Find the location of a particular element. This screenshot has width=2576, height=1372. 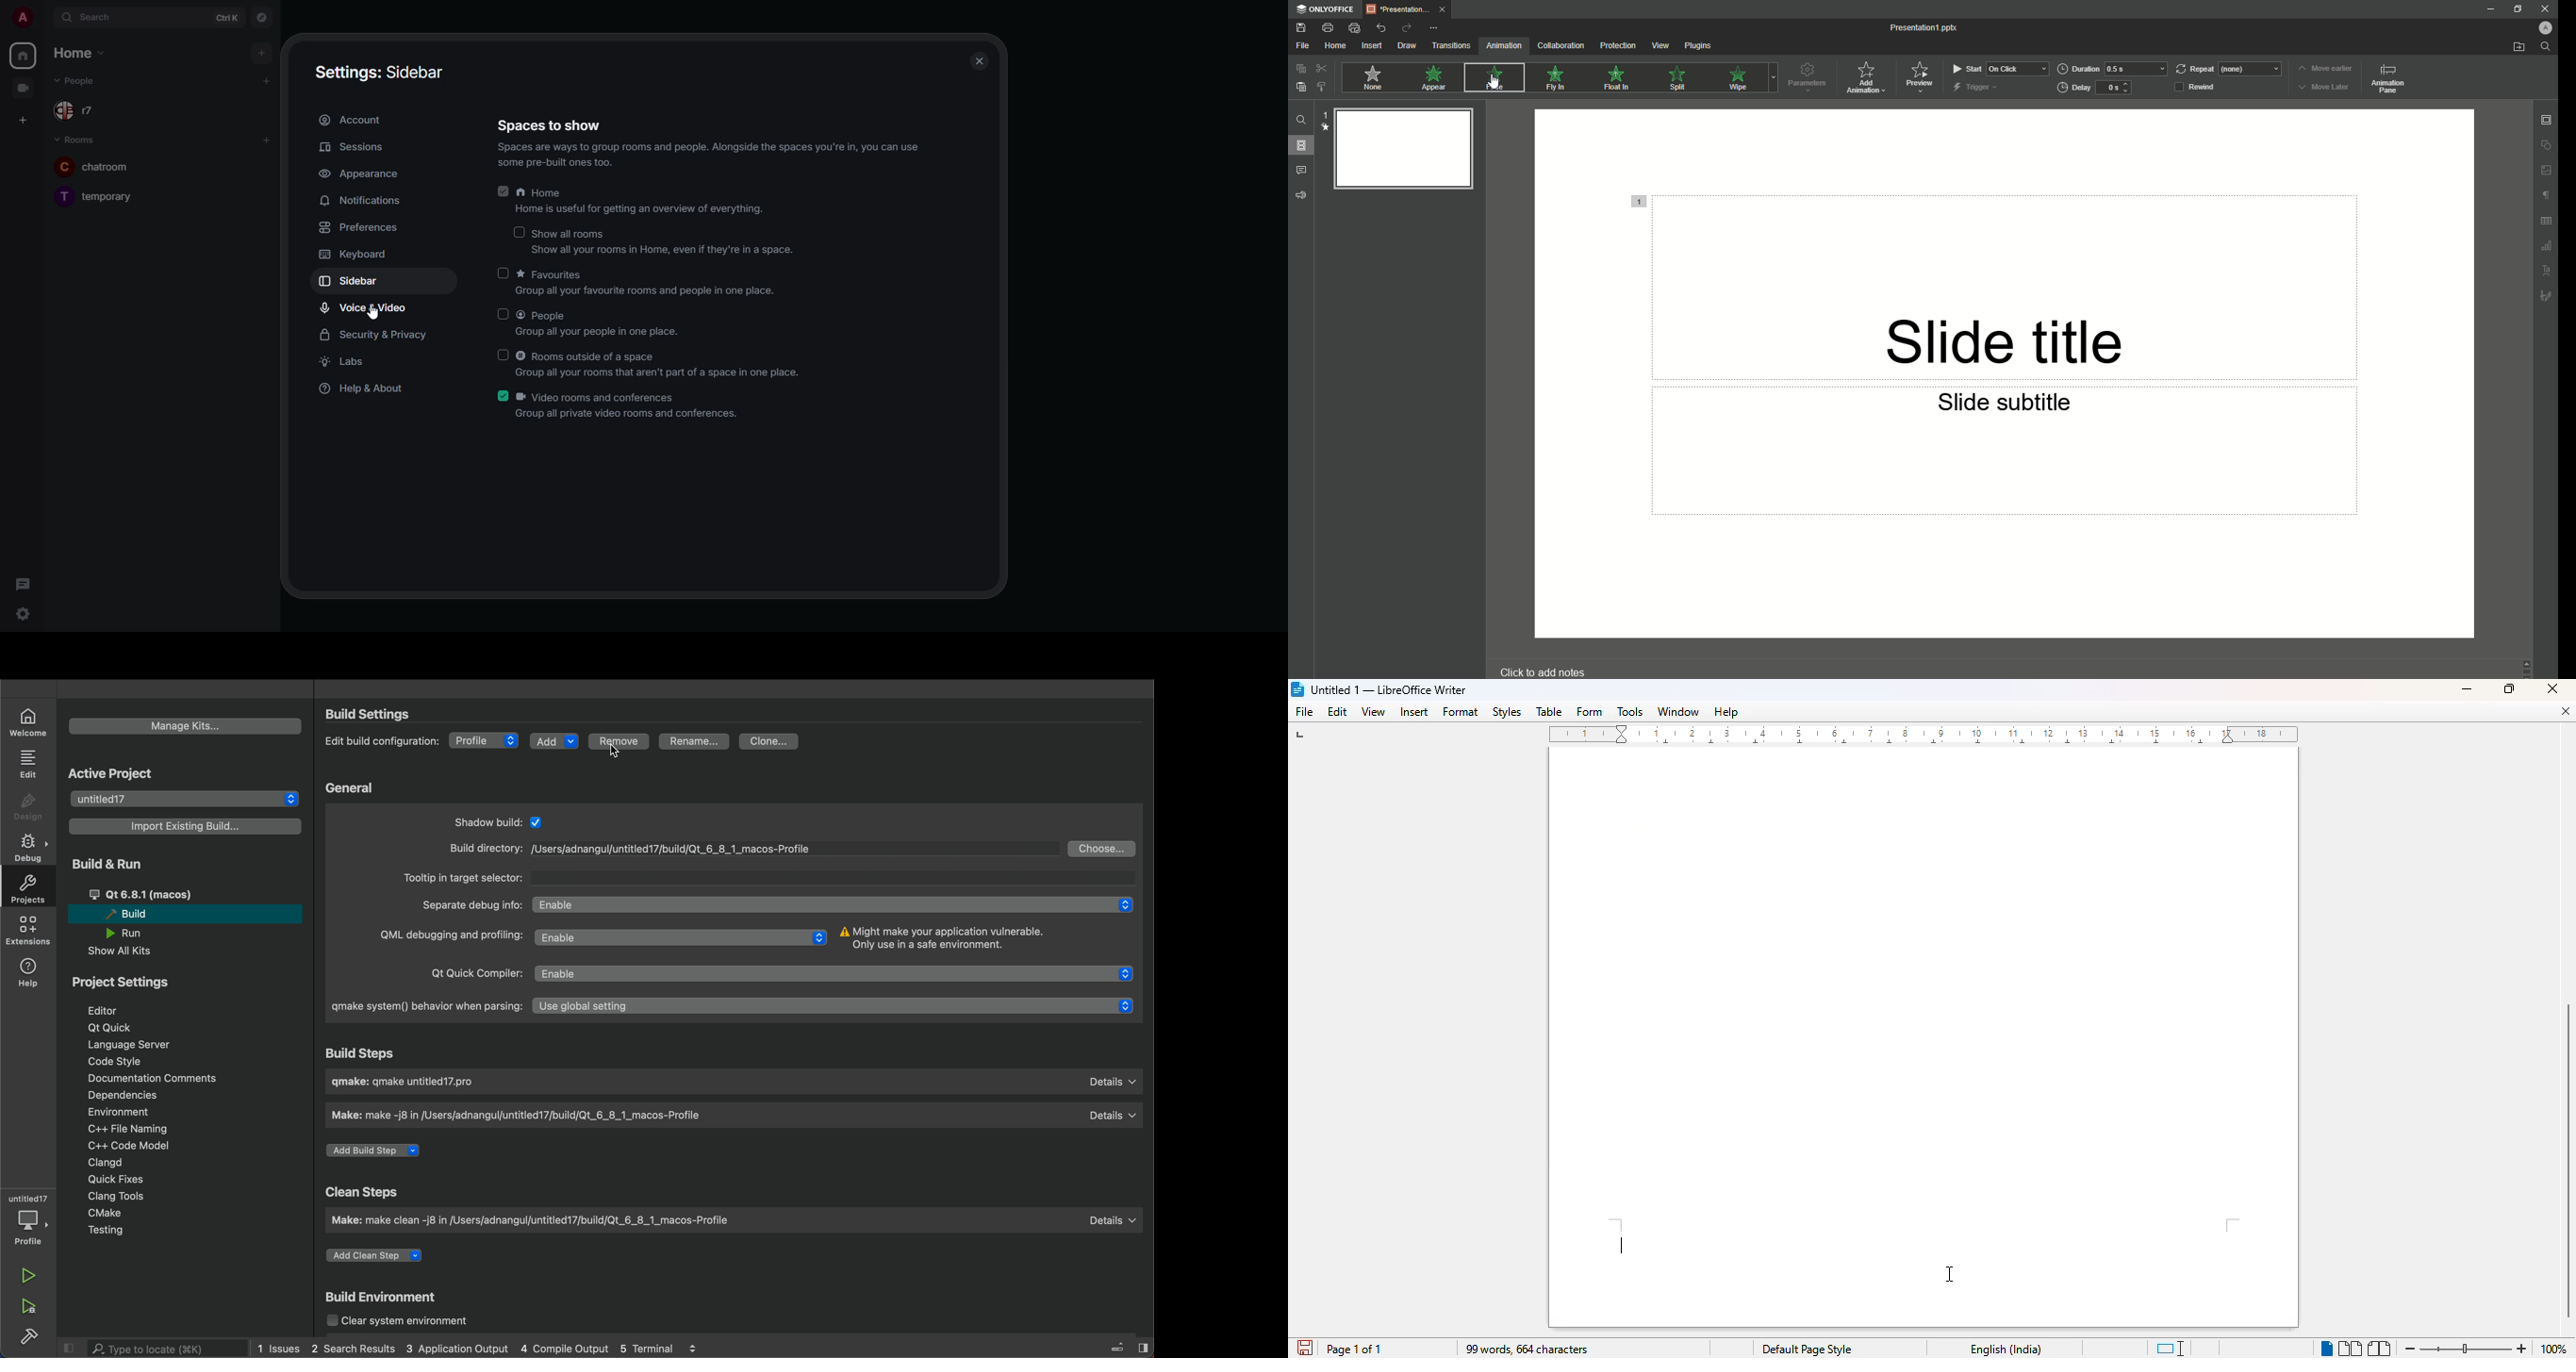

edit configuration is located at coordinates (383, 740).